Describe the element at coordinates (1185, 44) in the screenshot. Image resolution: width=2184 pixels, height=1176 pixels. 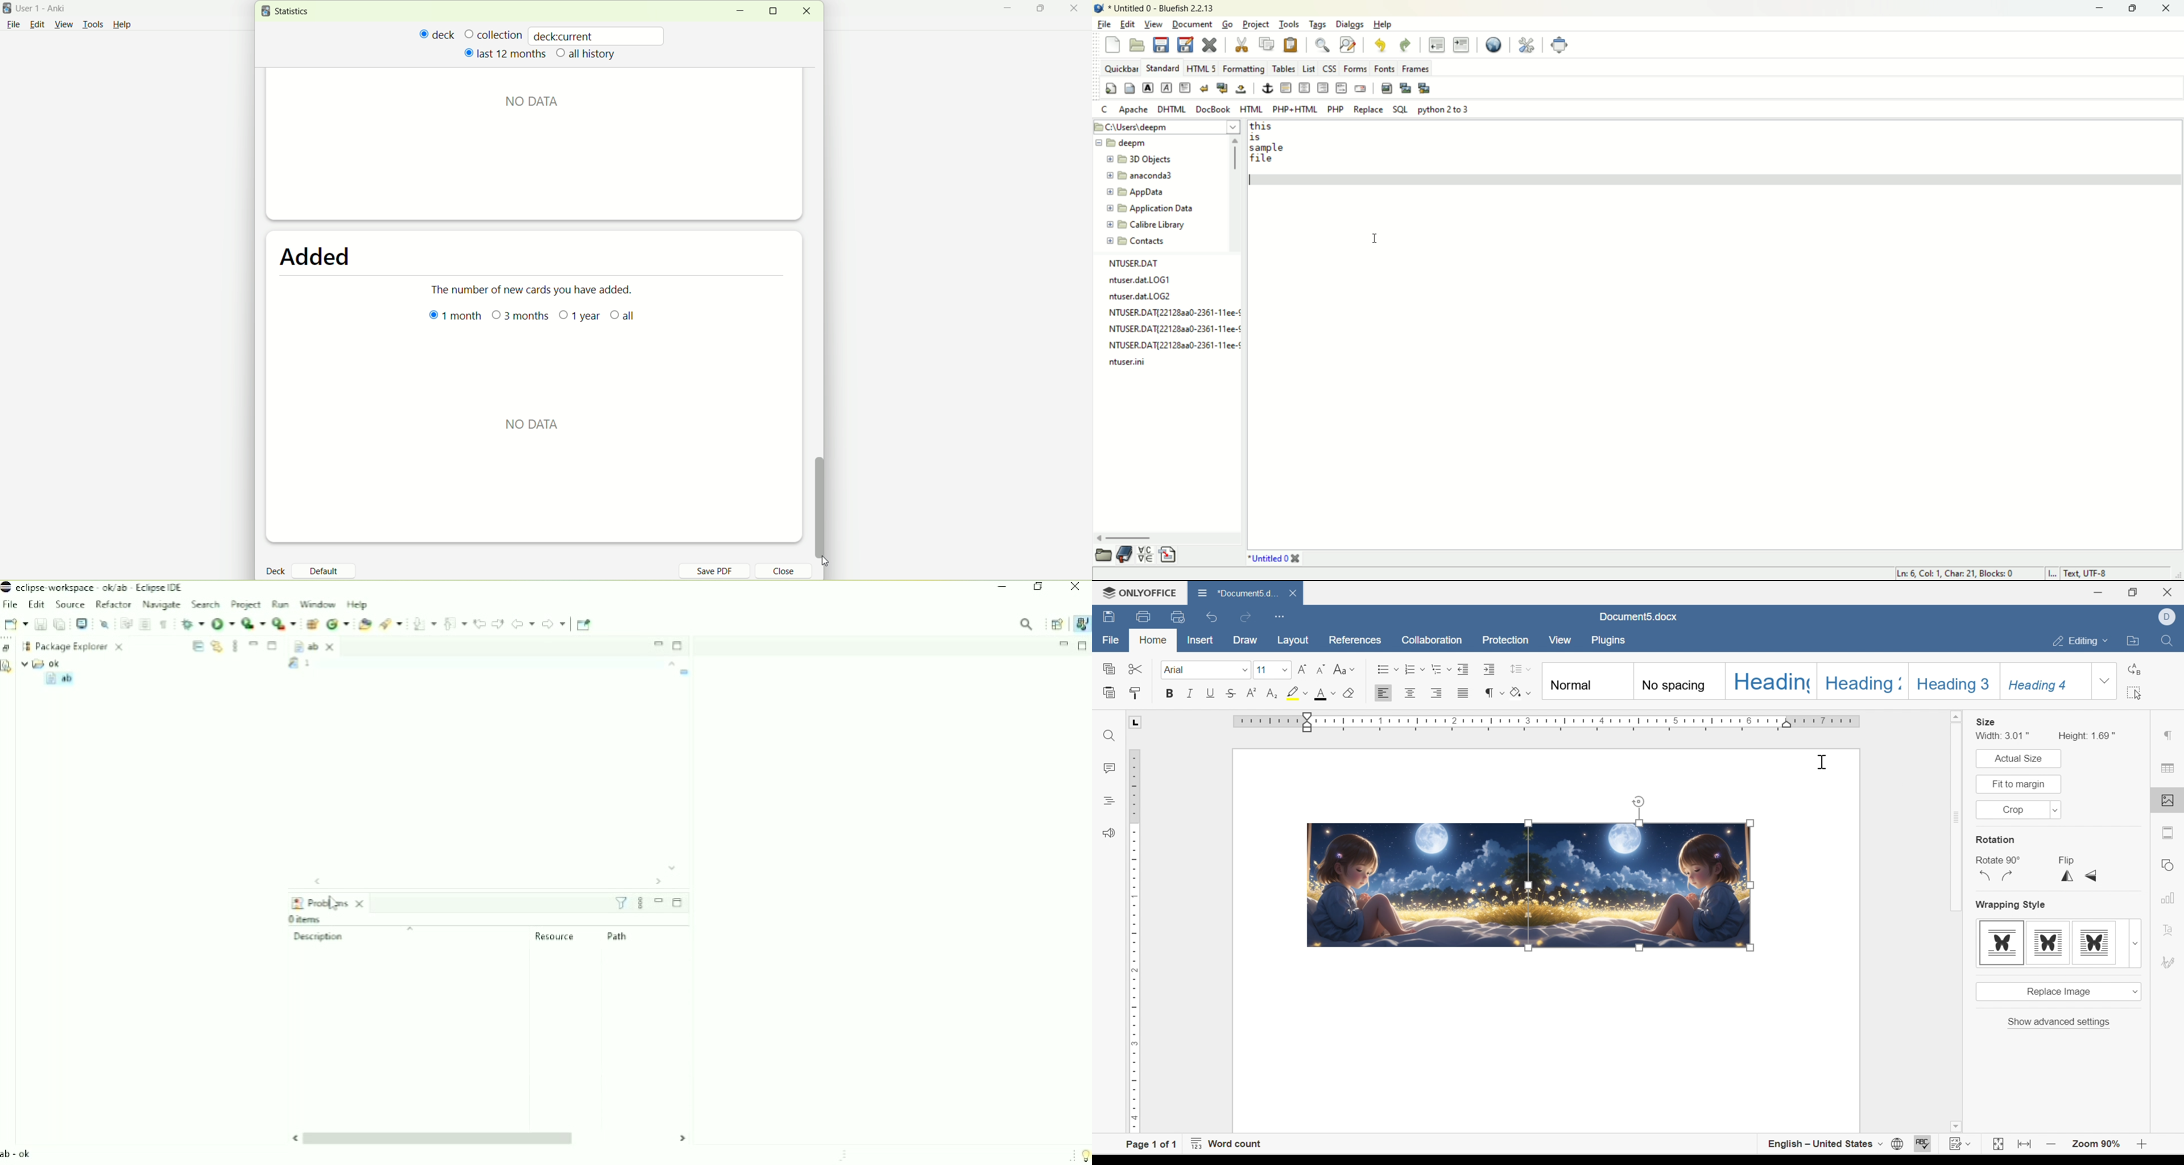
I see `save as` at that location.